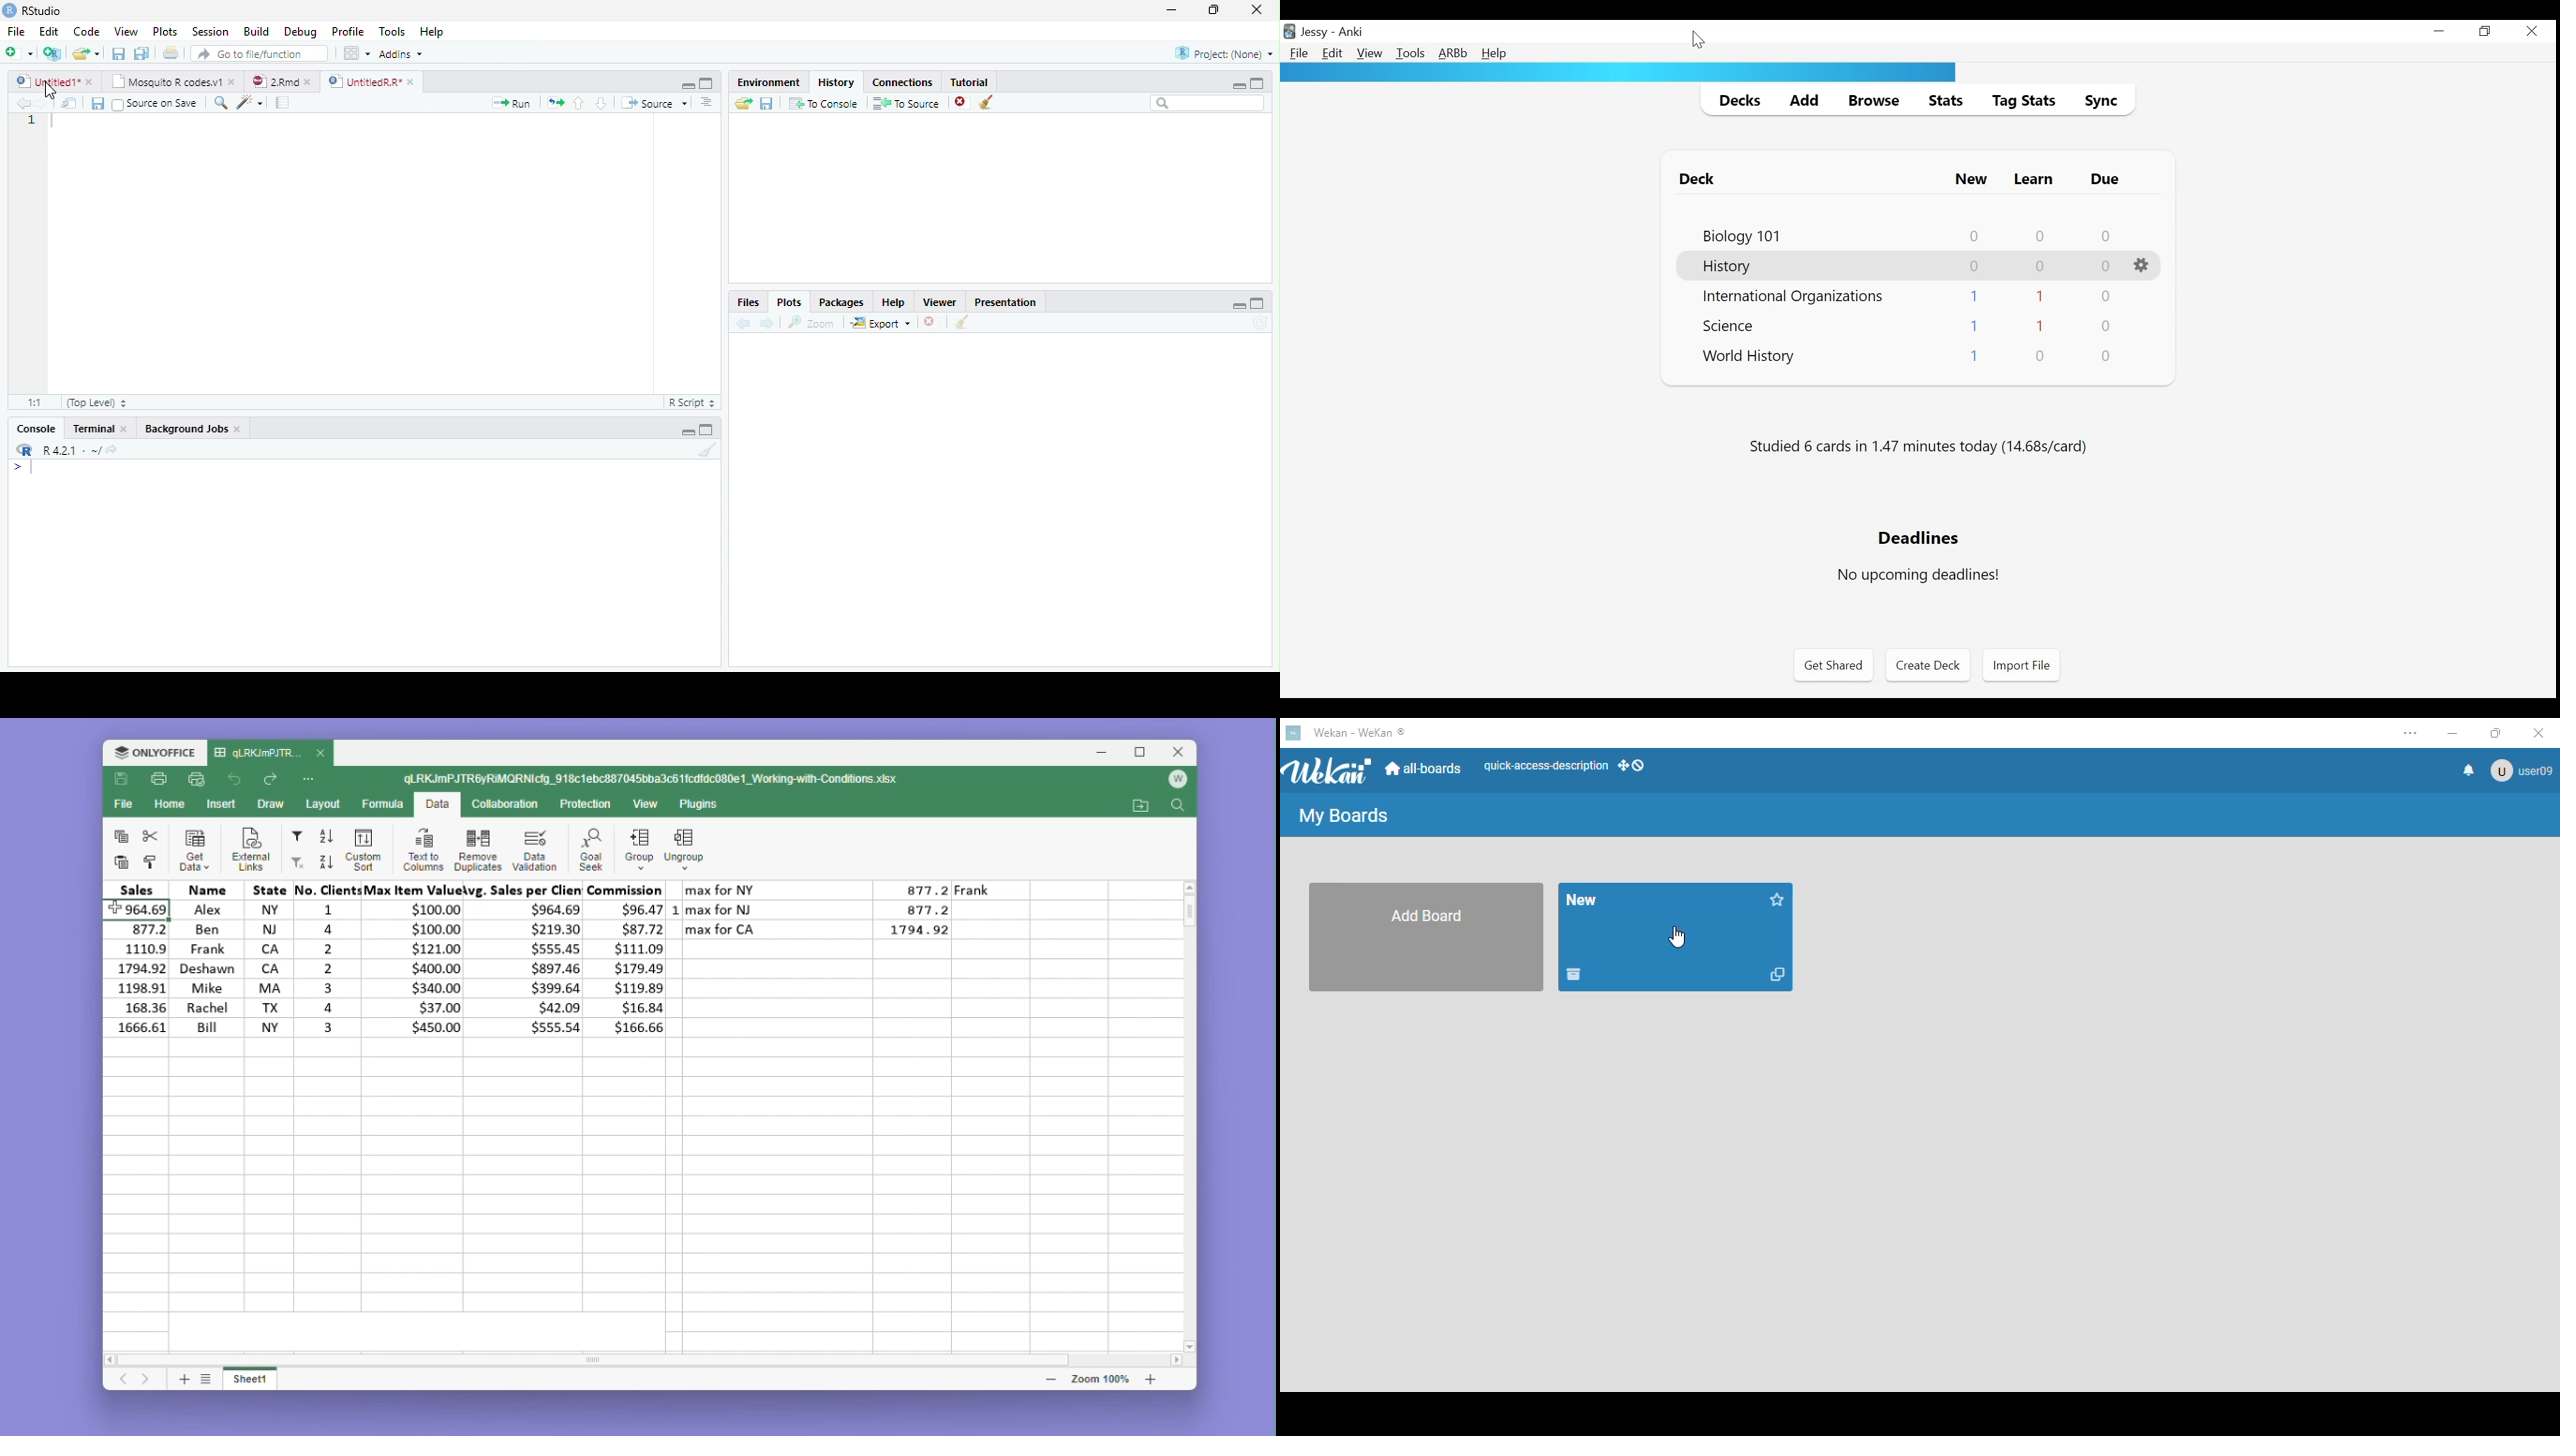  What do you see at coordinates (2487, 32) in the screenshot?
I see `Restore` at bounding box center [2487, 32].